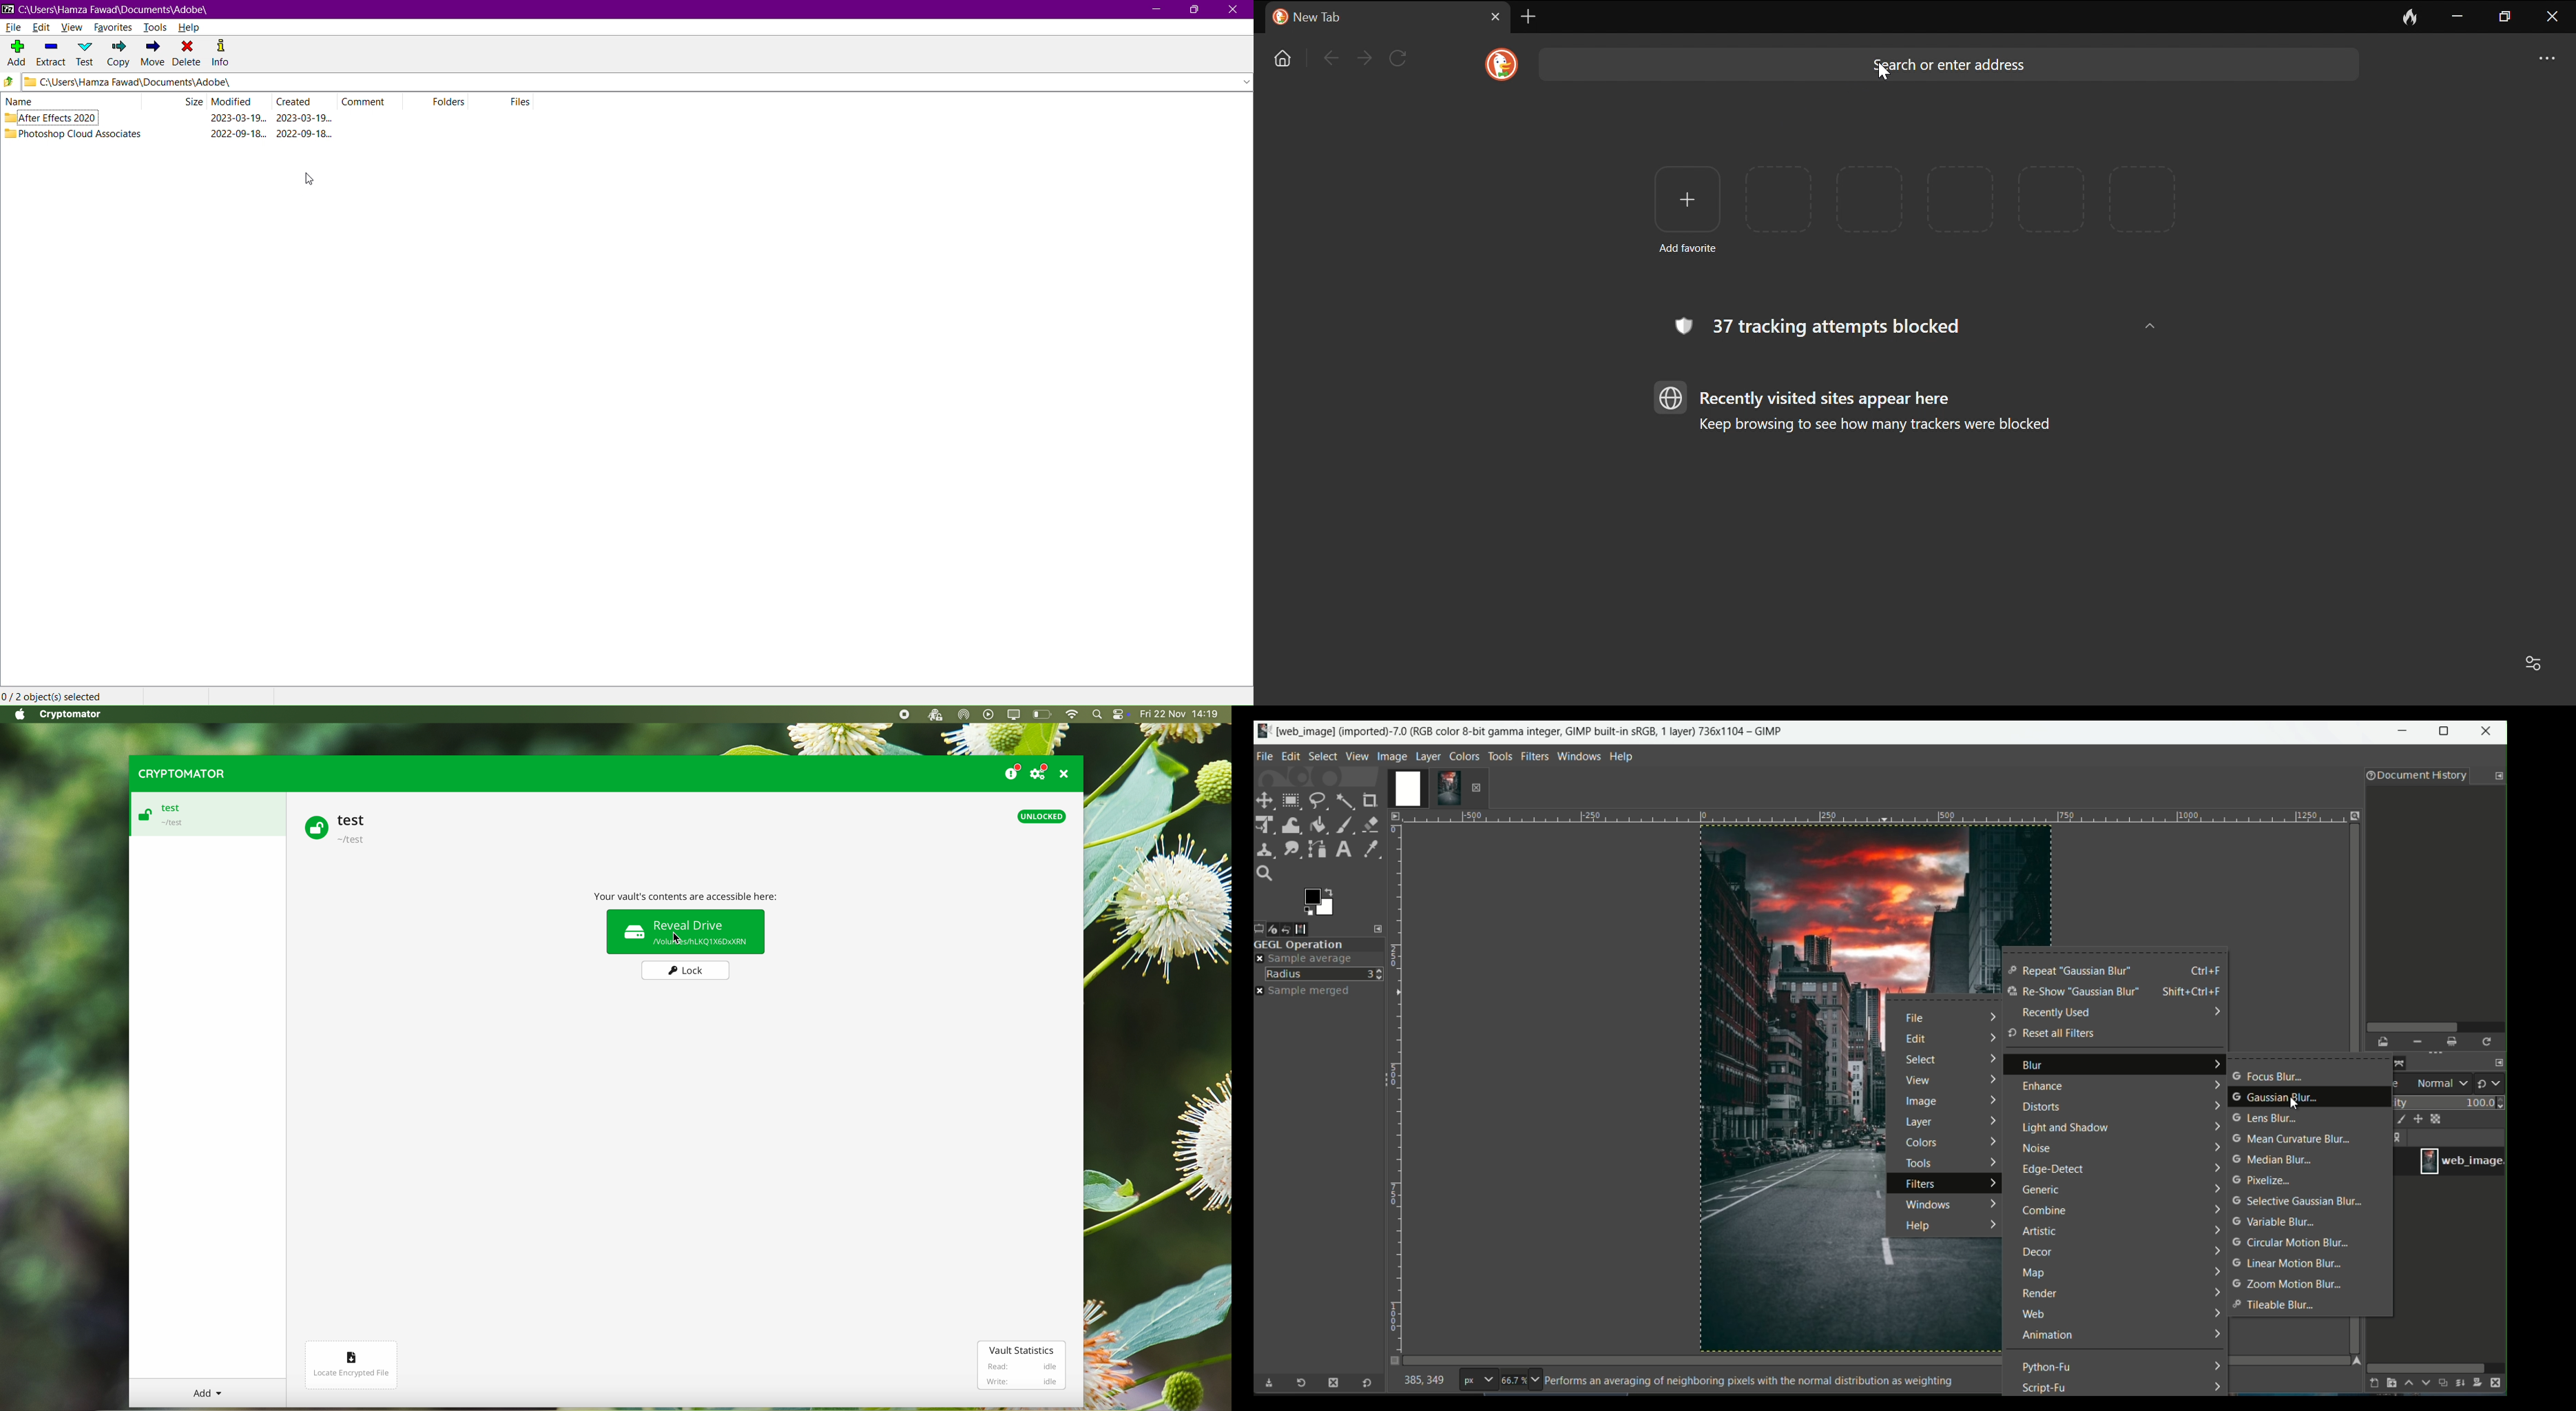  I want to click on Created, so click(305, 101).